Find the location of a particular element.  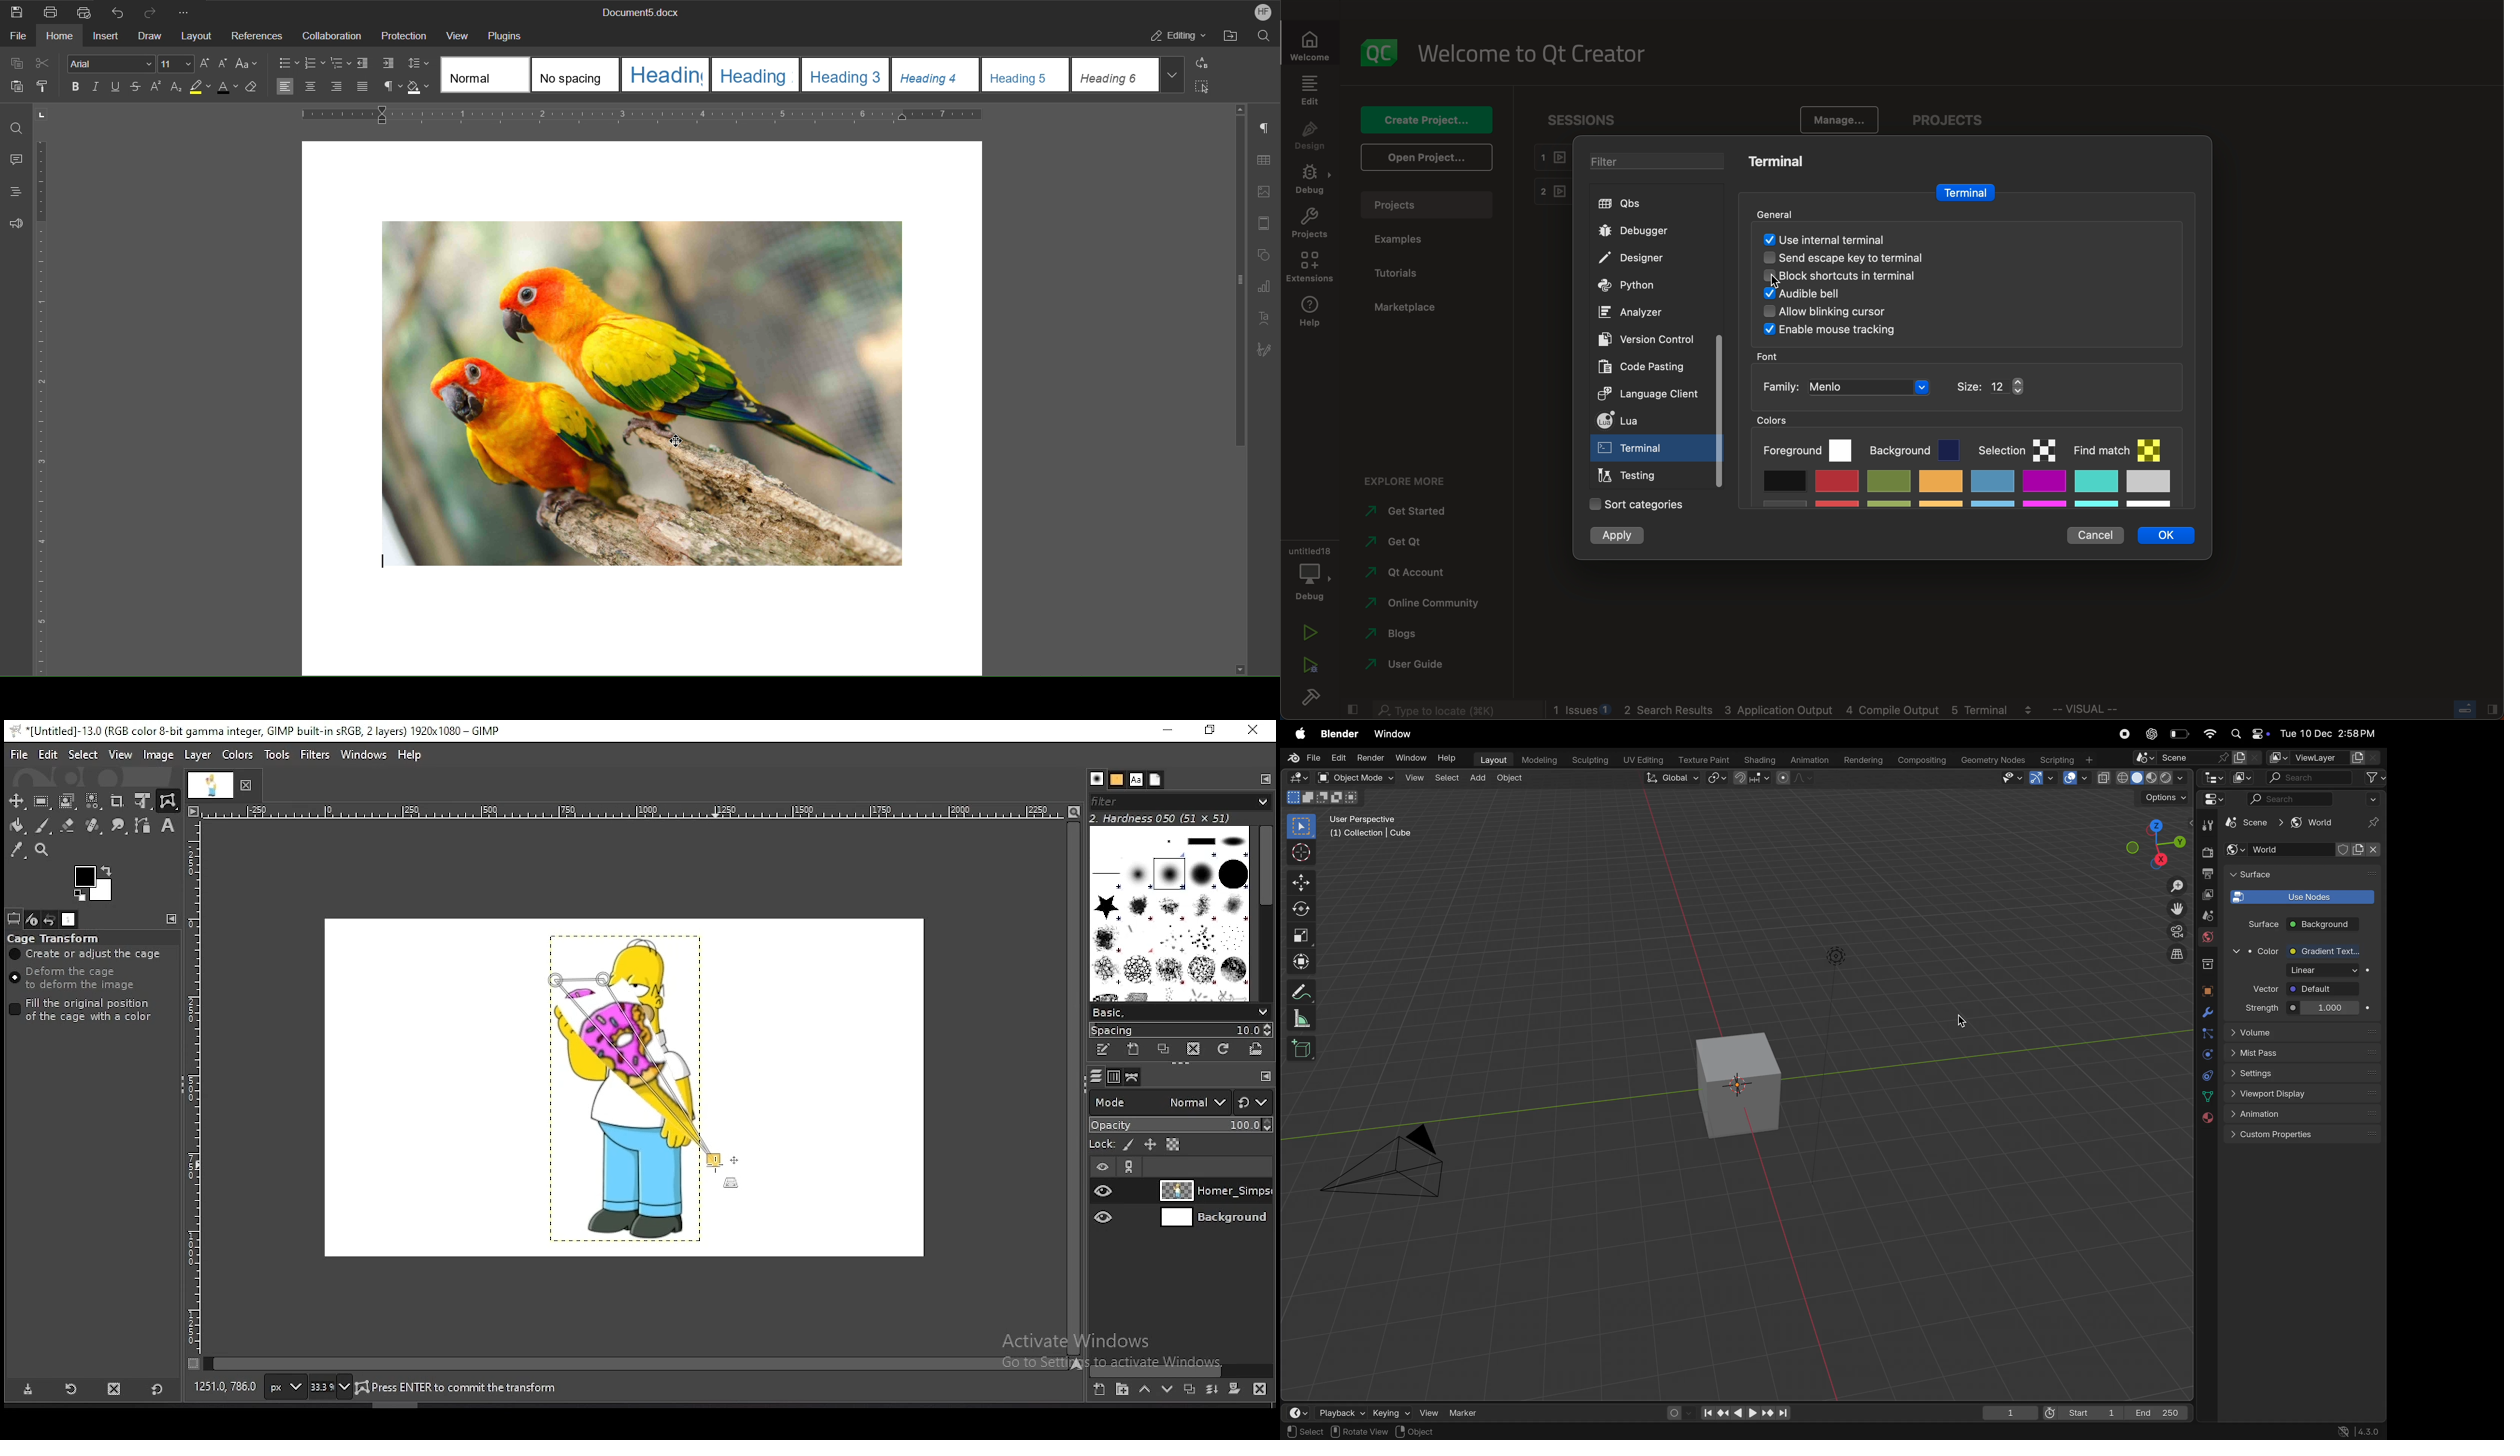

Font is located at coordinates (107, 63).